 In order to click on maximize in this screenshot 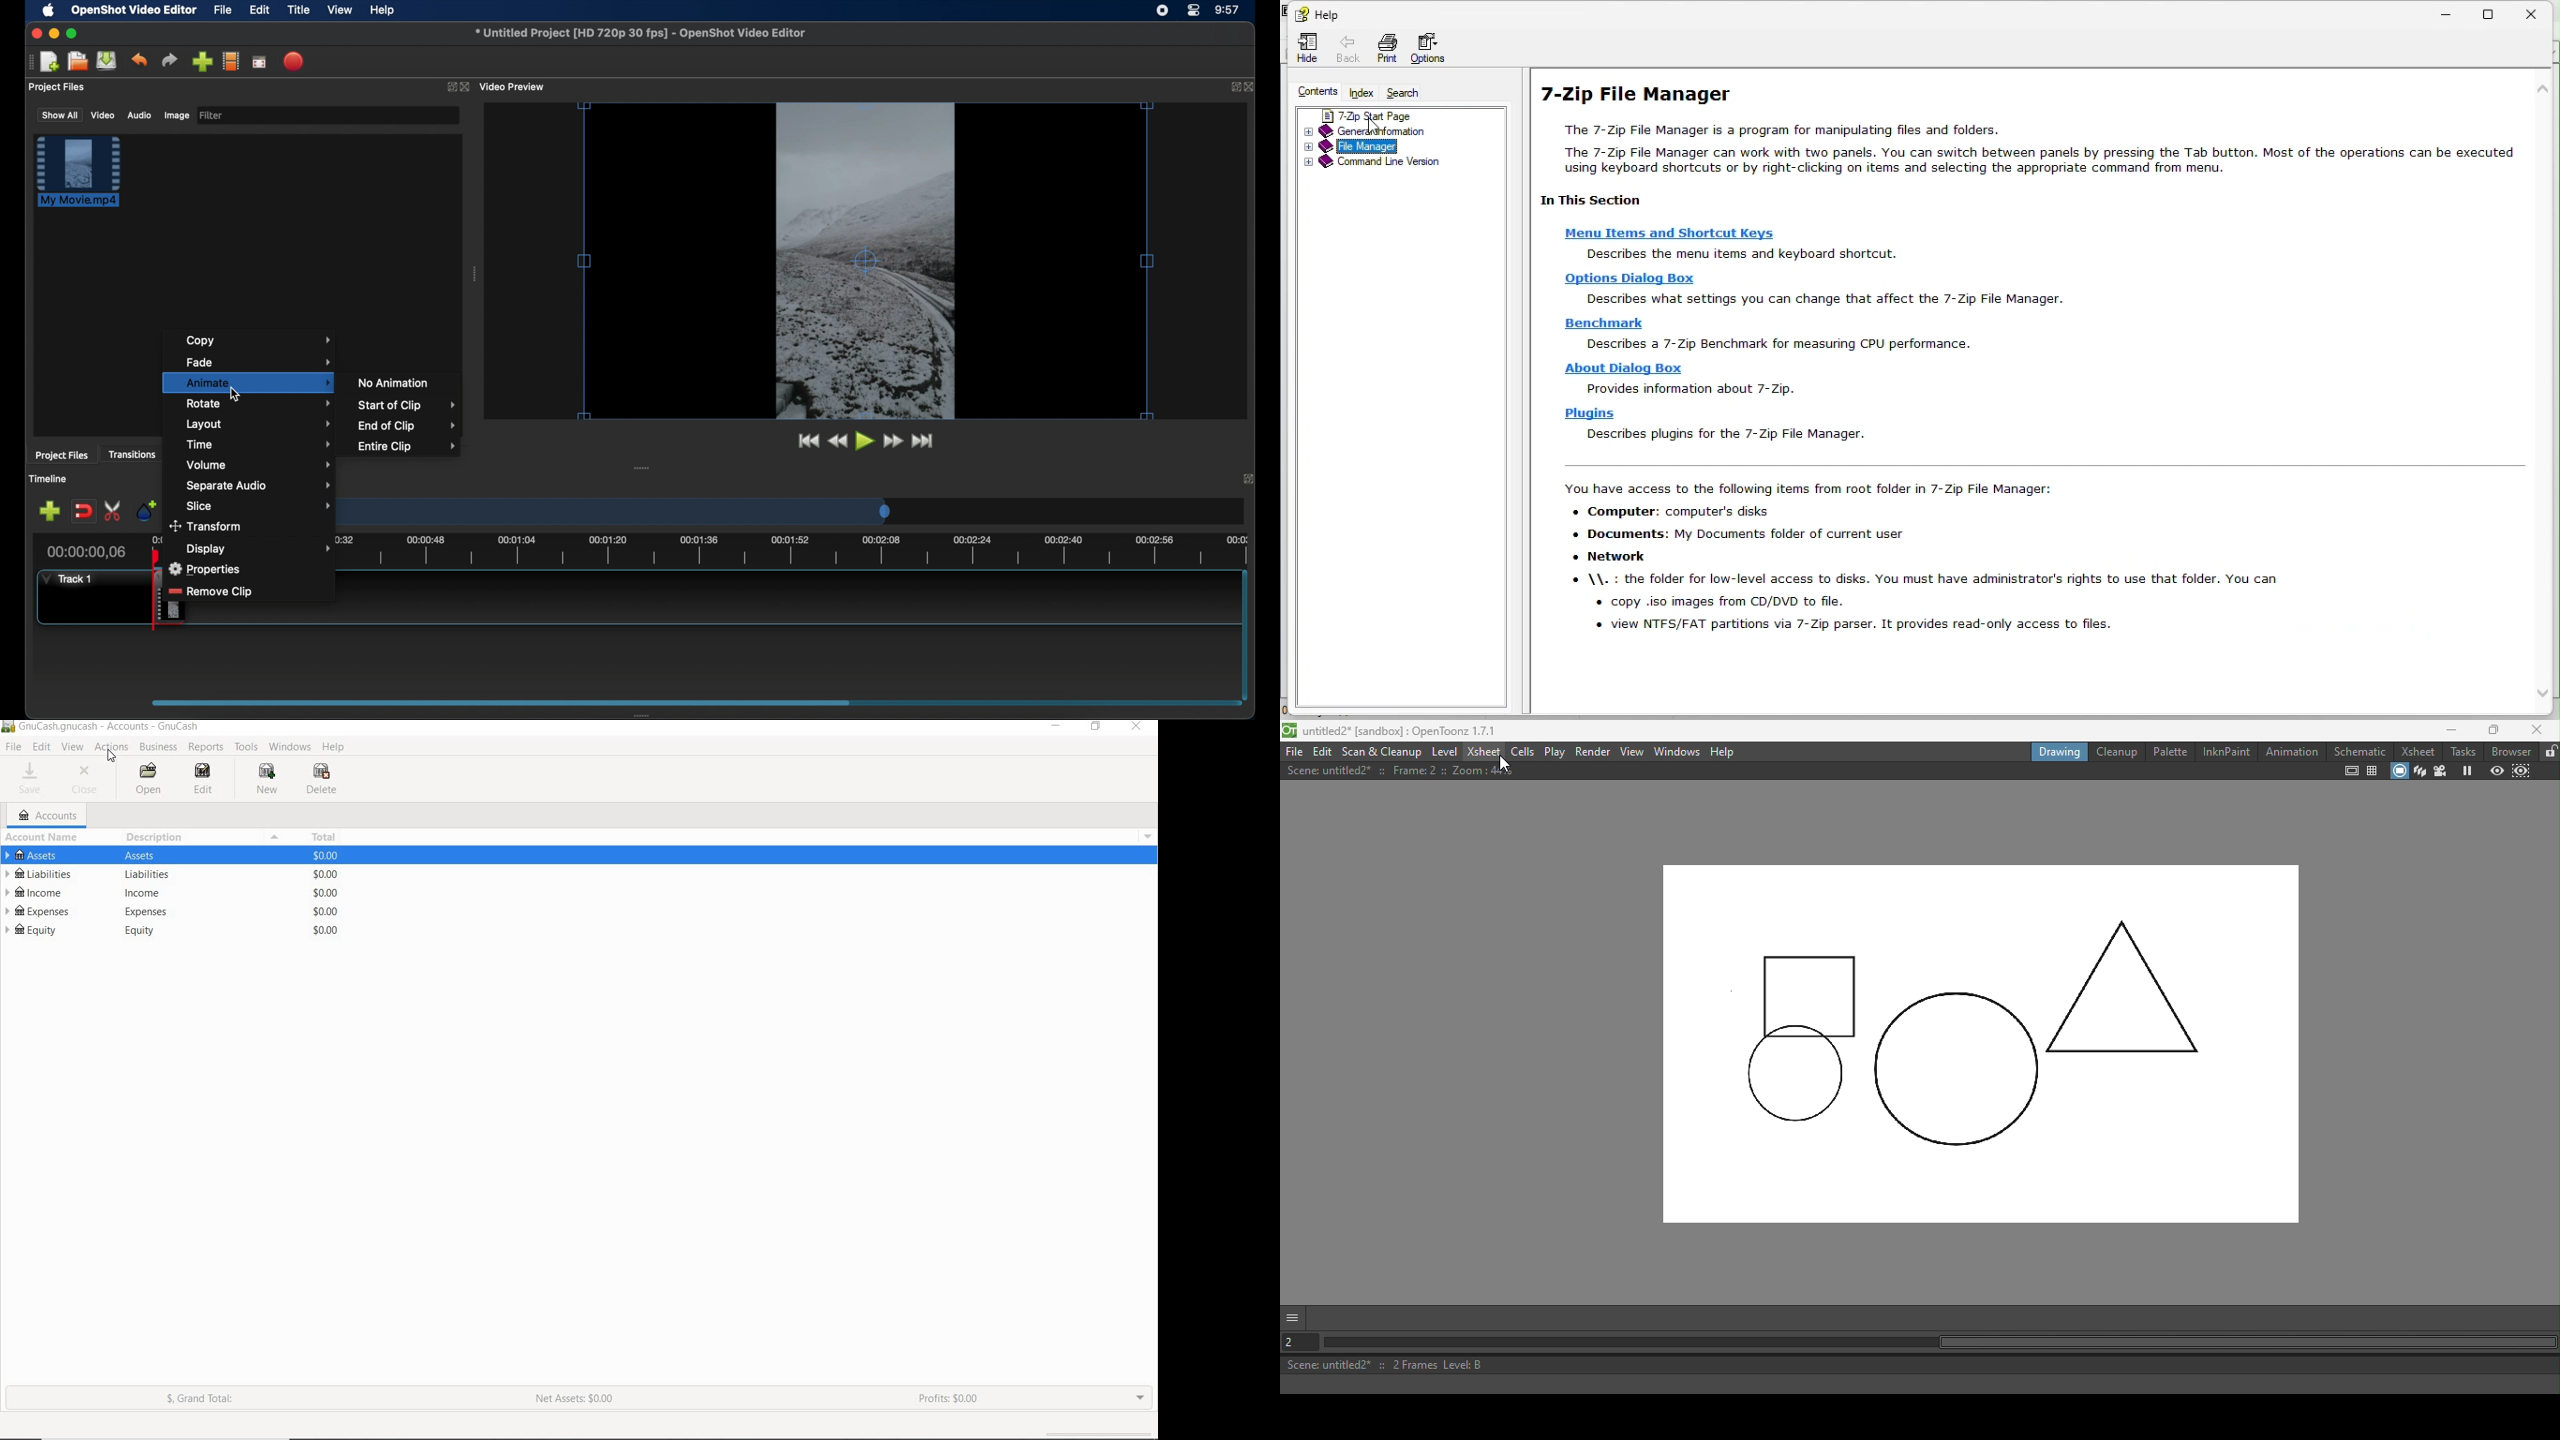, I will do `click(72, 33)`.